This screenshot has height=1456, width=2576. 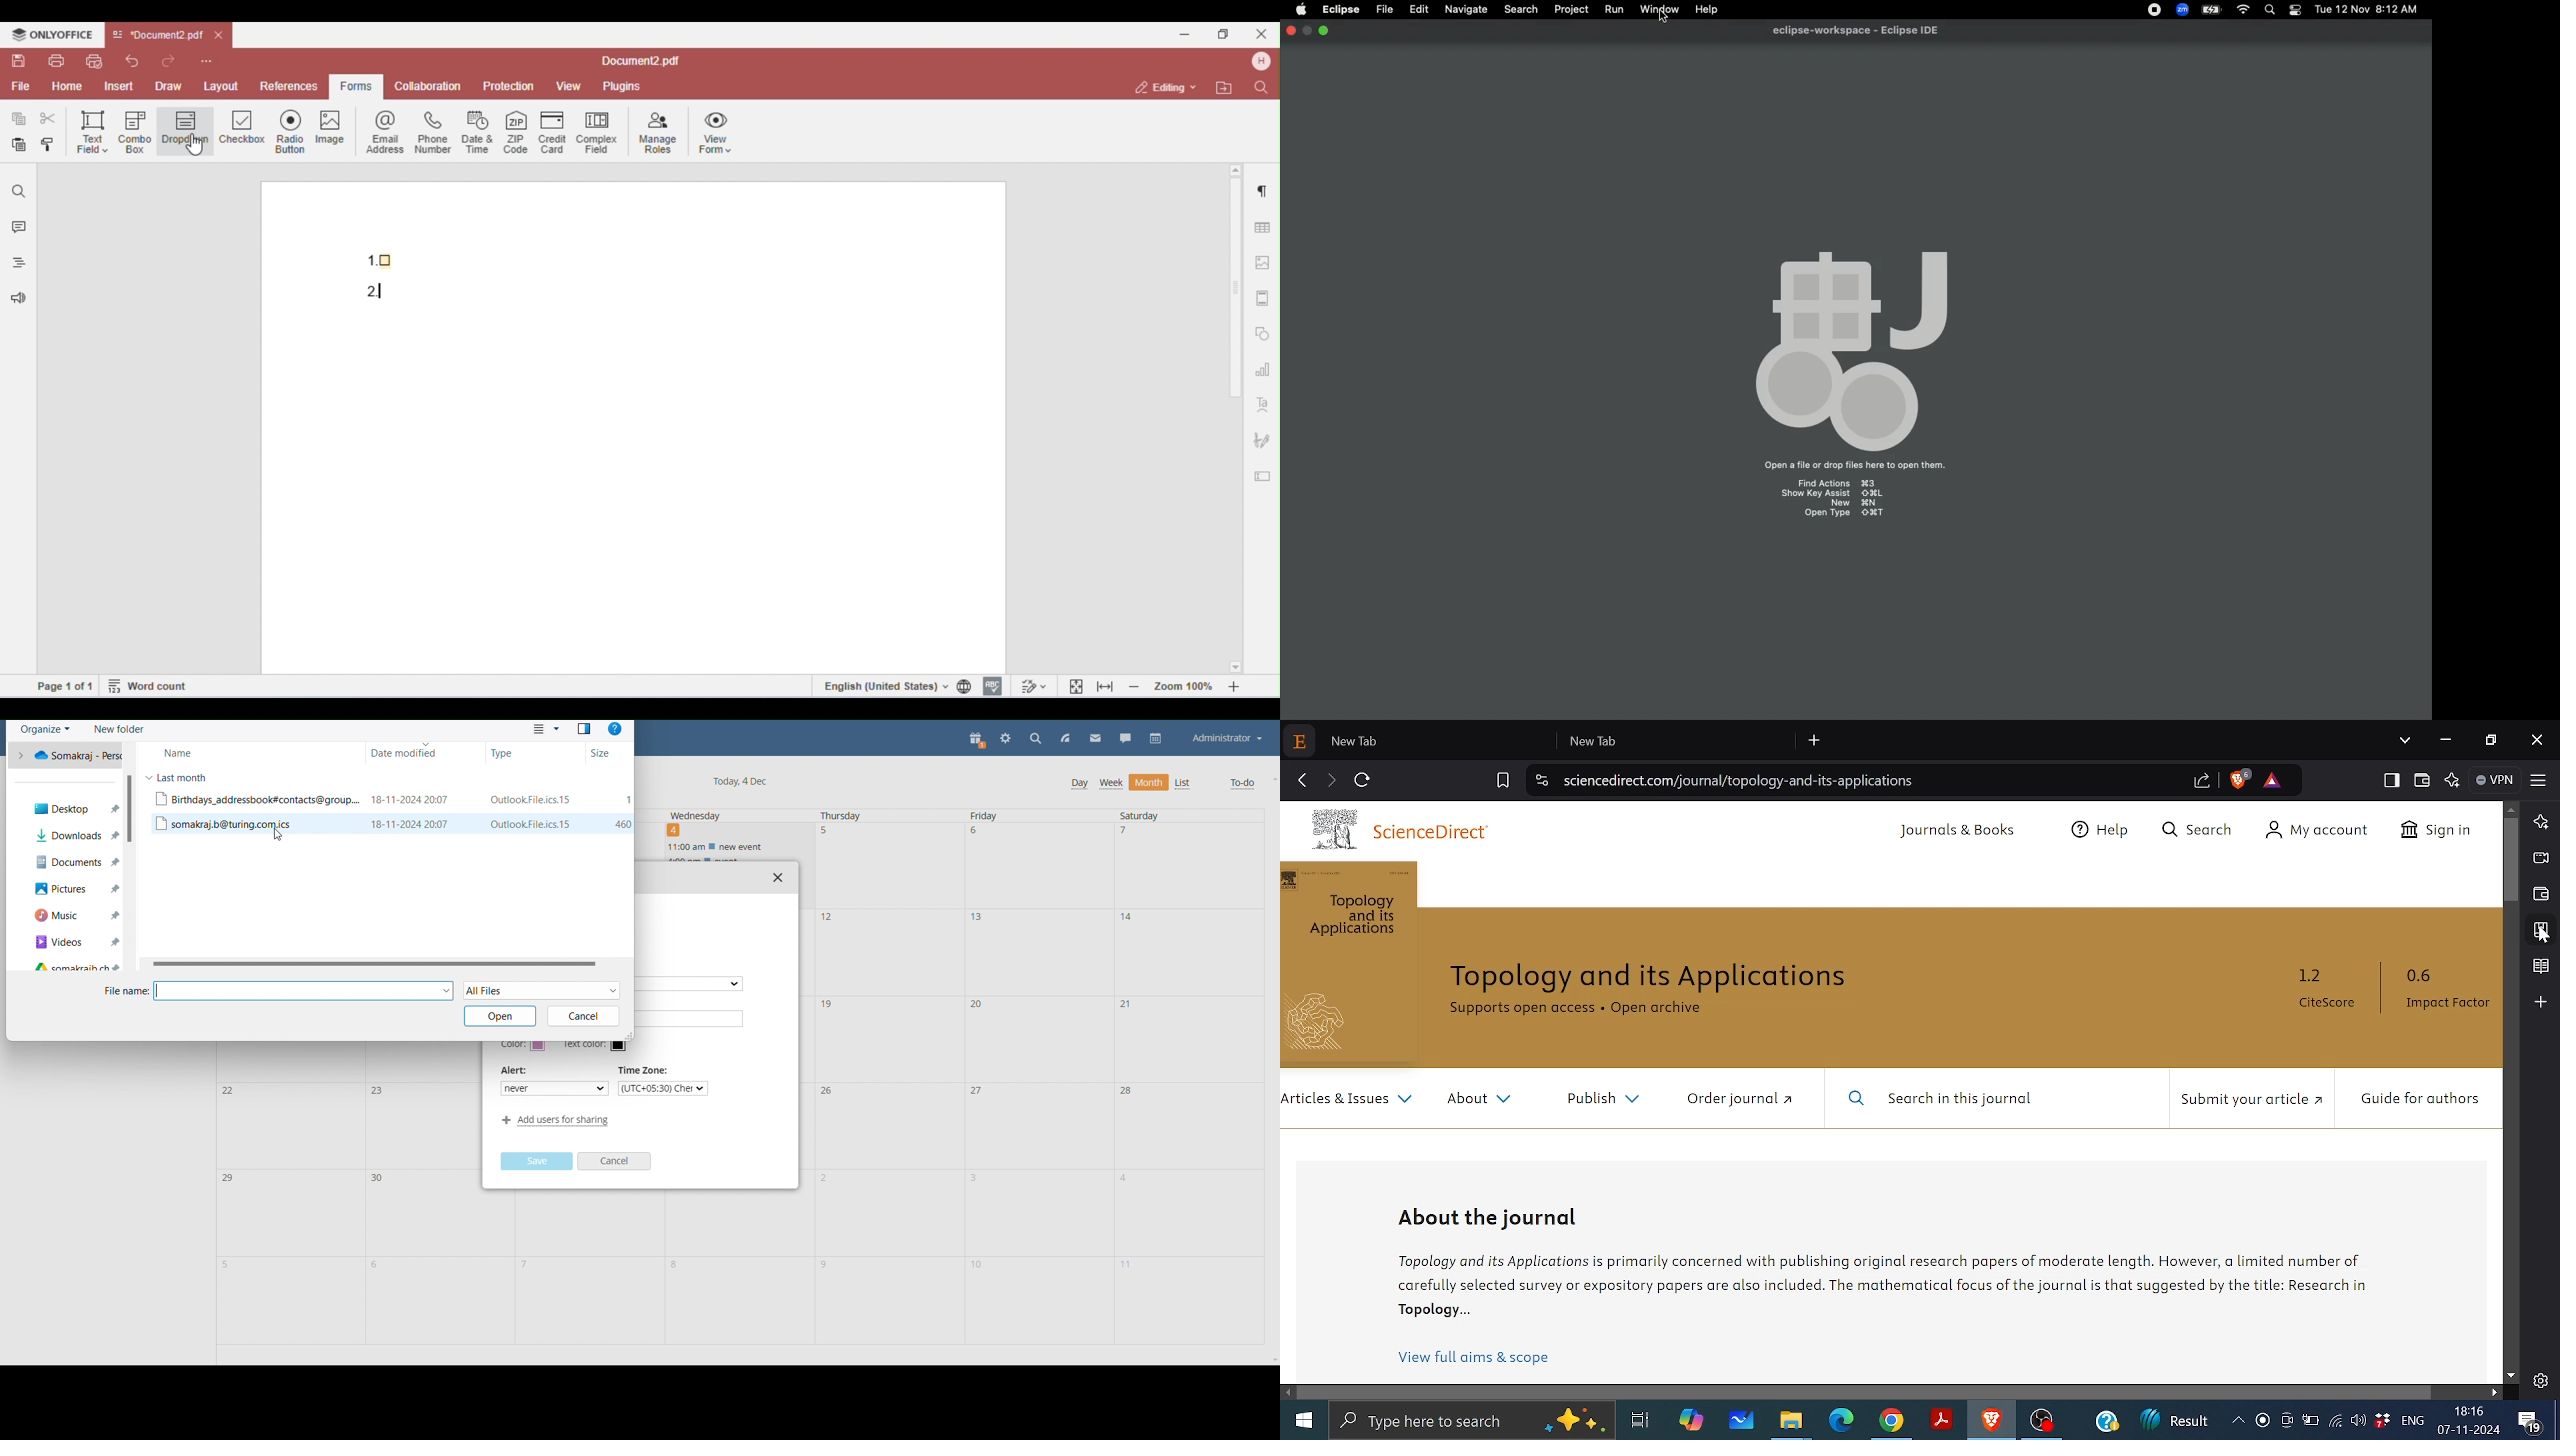 I want to click on music, so click(x=73, y=916).